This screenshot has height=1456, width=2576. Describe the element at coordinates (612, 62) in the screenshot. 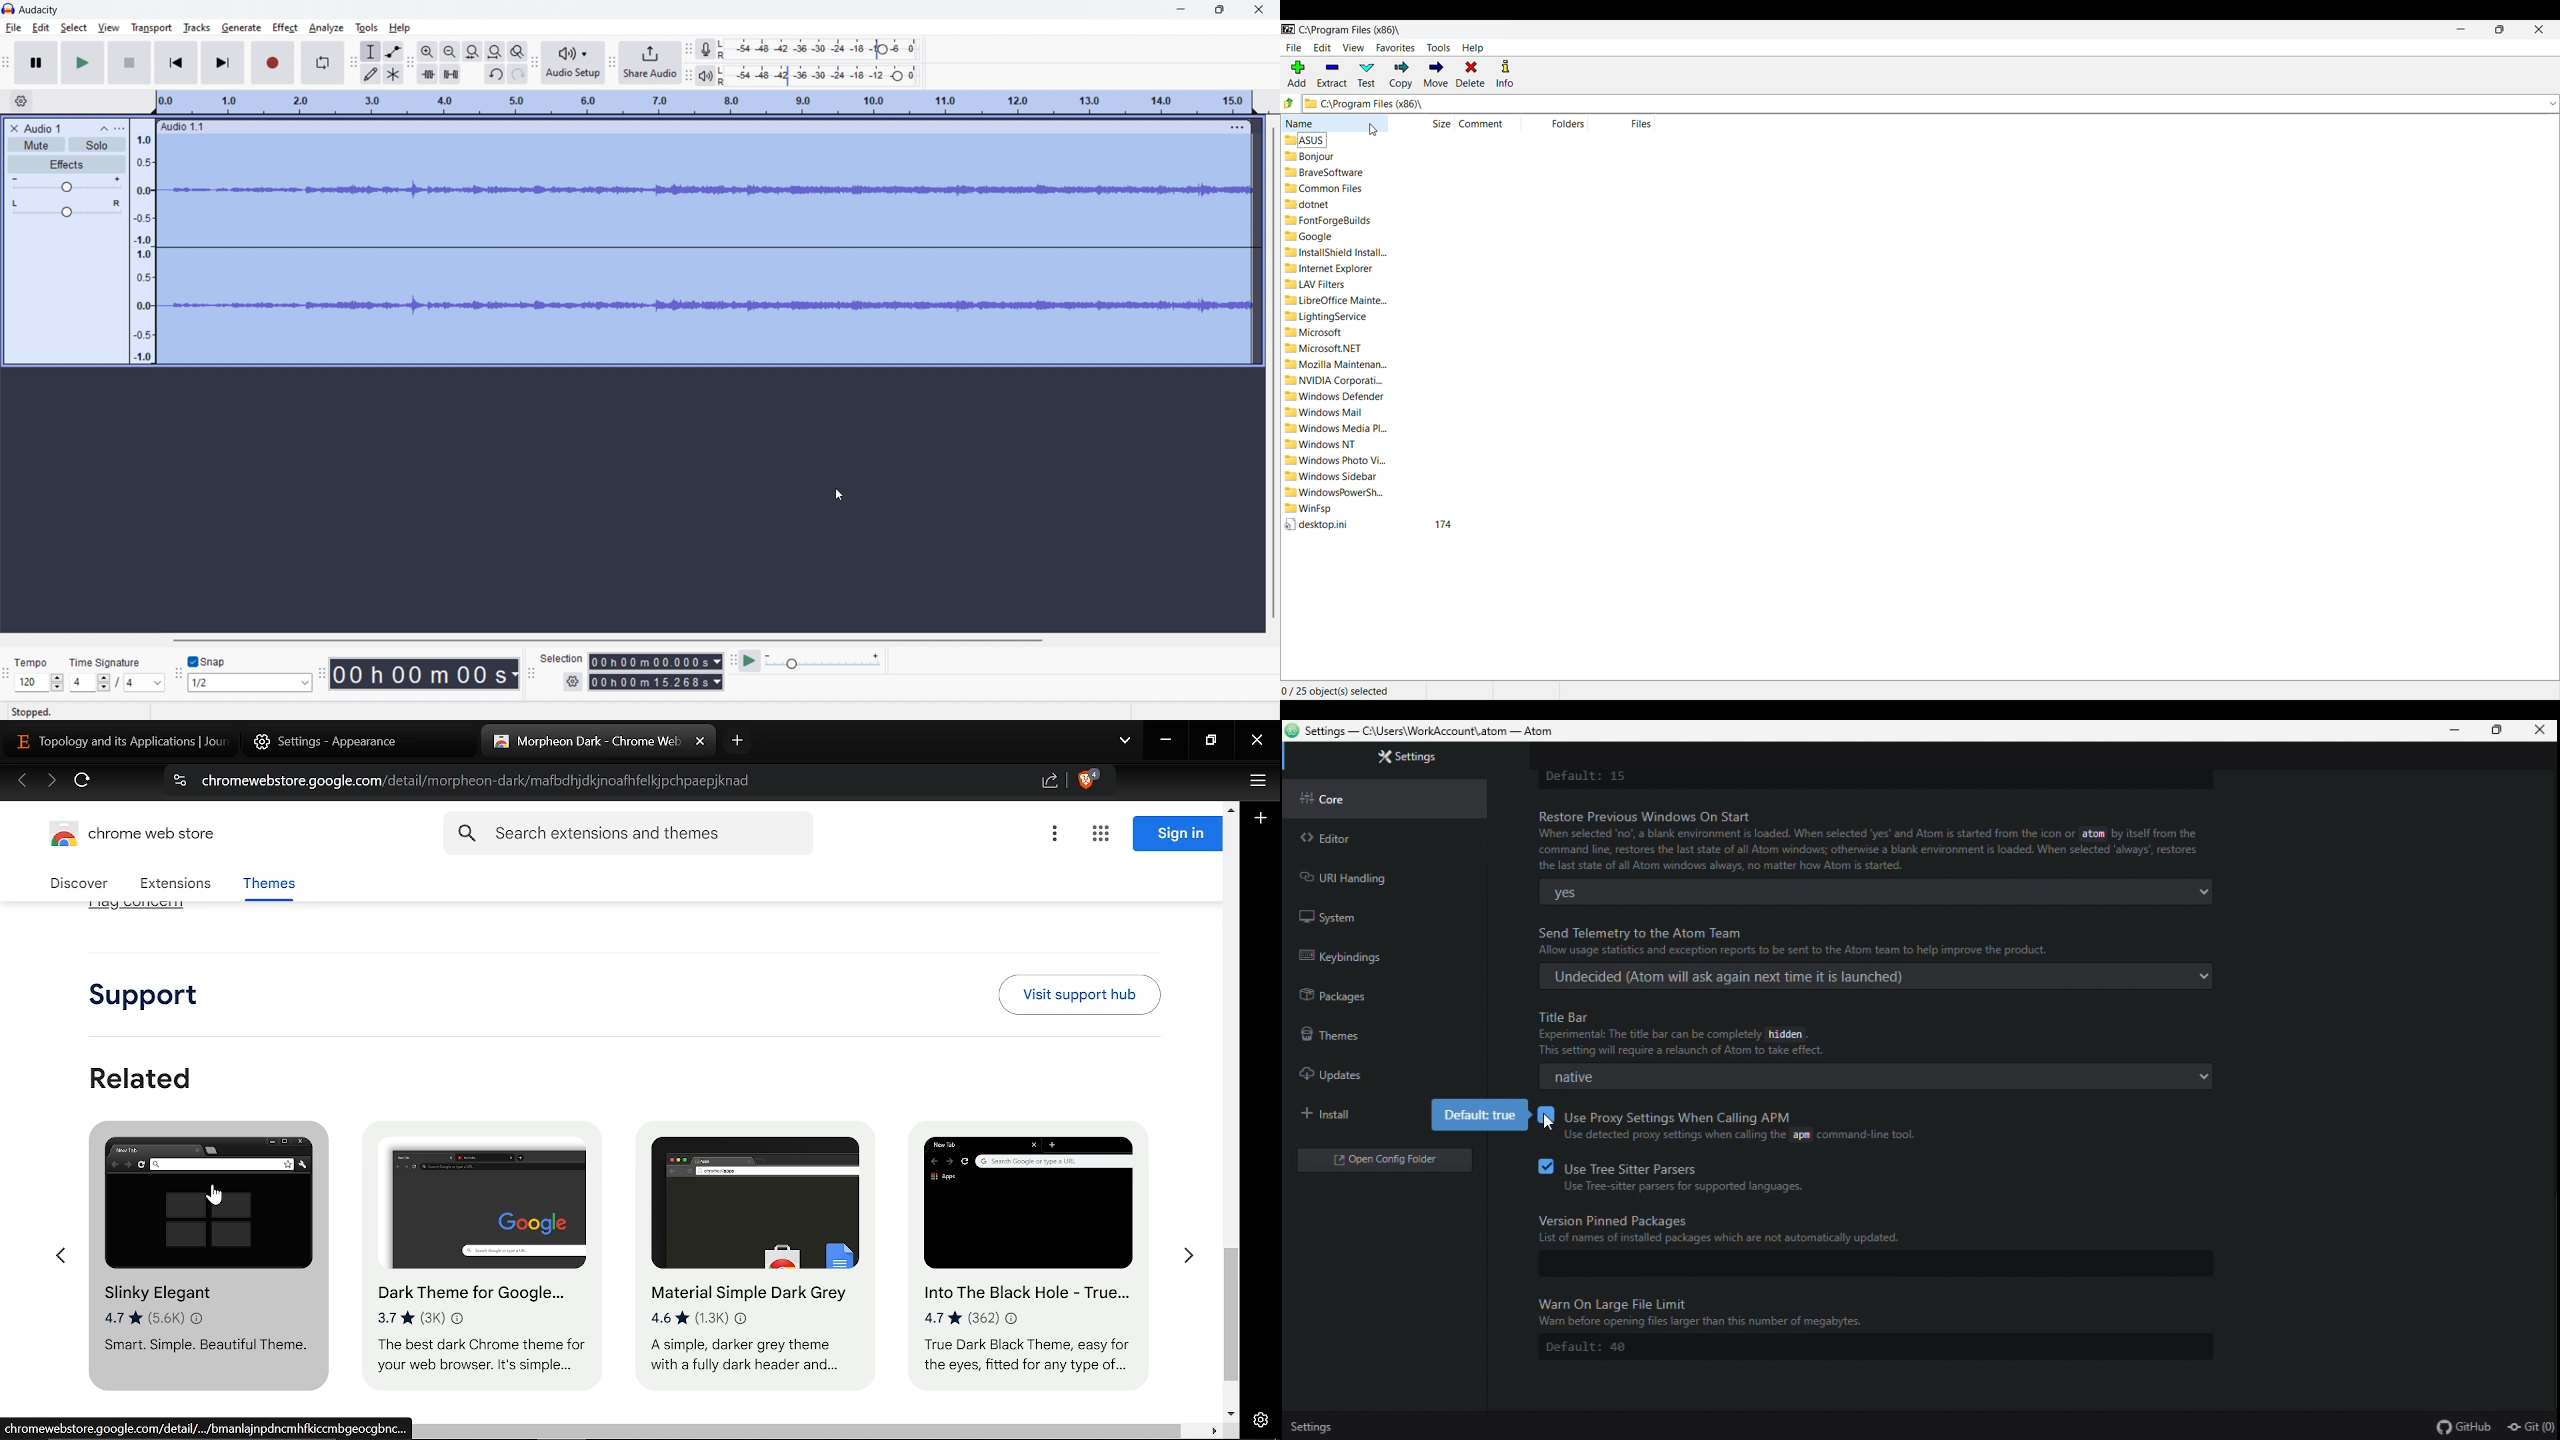

I see `share audio toolbar` at that location.